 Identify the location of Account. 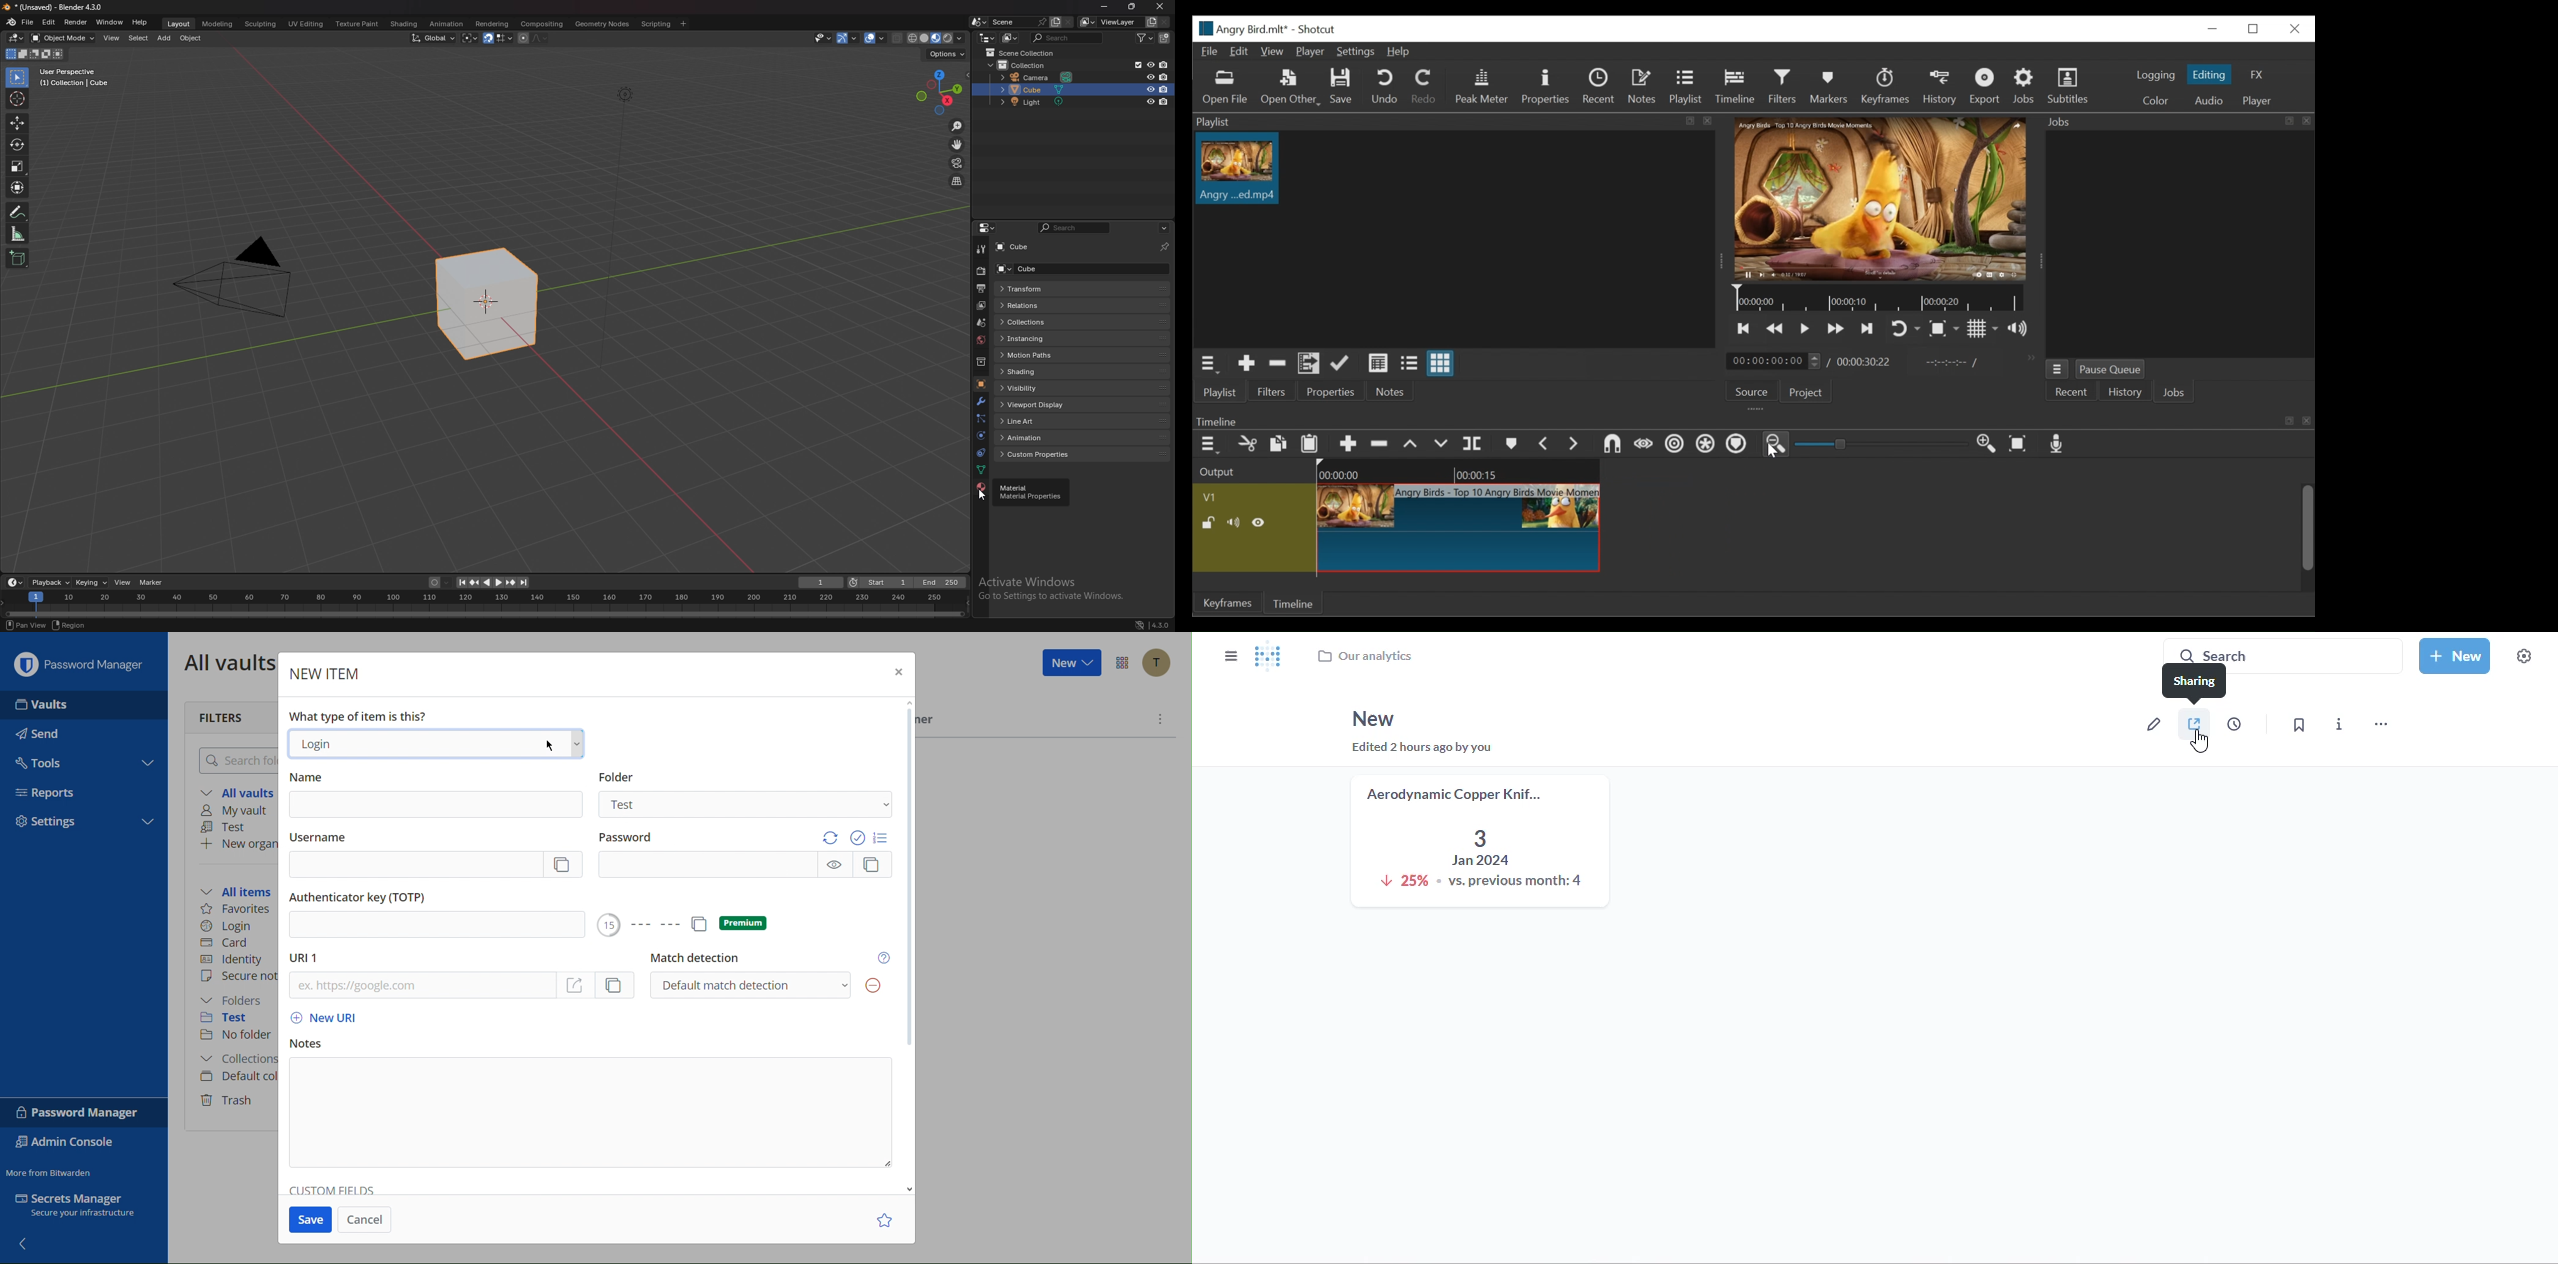
(1158, 663).